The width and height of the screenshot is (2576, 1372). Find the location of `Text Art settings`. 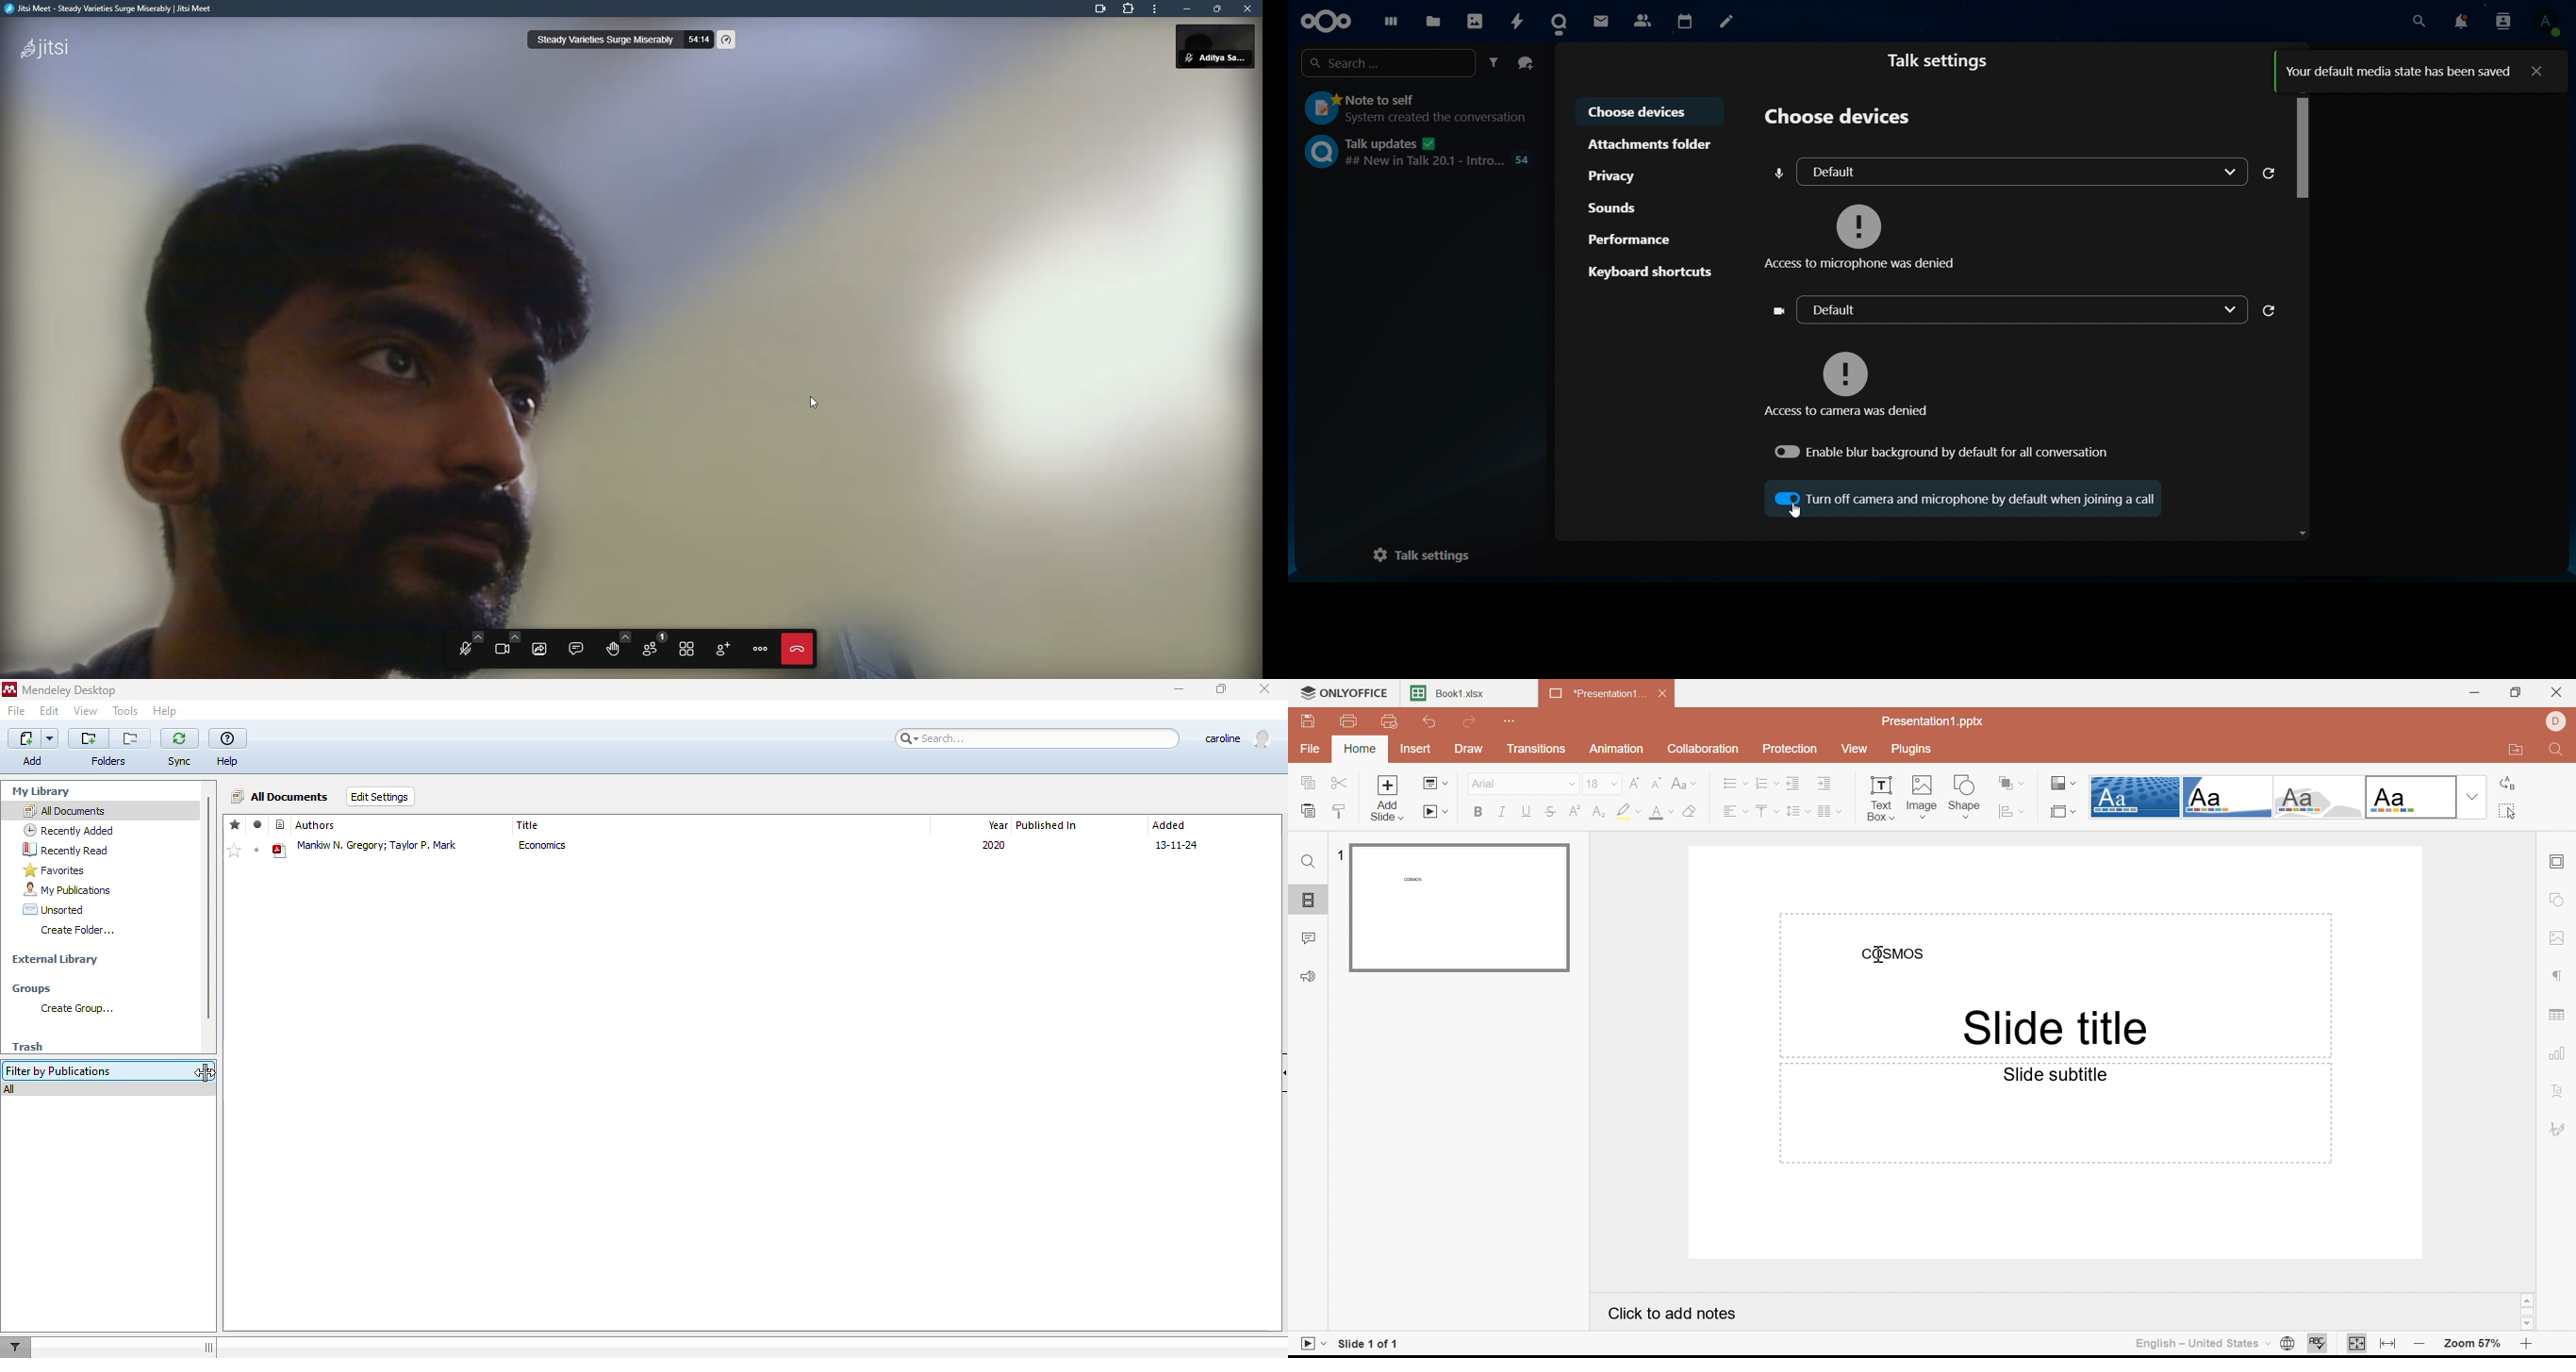

Text Art settings is located at coordinates (2559, 1091).